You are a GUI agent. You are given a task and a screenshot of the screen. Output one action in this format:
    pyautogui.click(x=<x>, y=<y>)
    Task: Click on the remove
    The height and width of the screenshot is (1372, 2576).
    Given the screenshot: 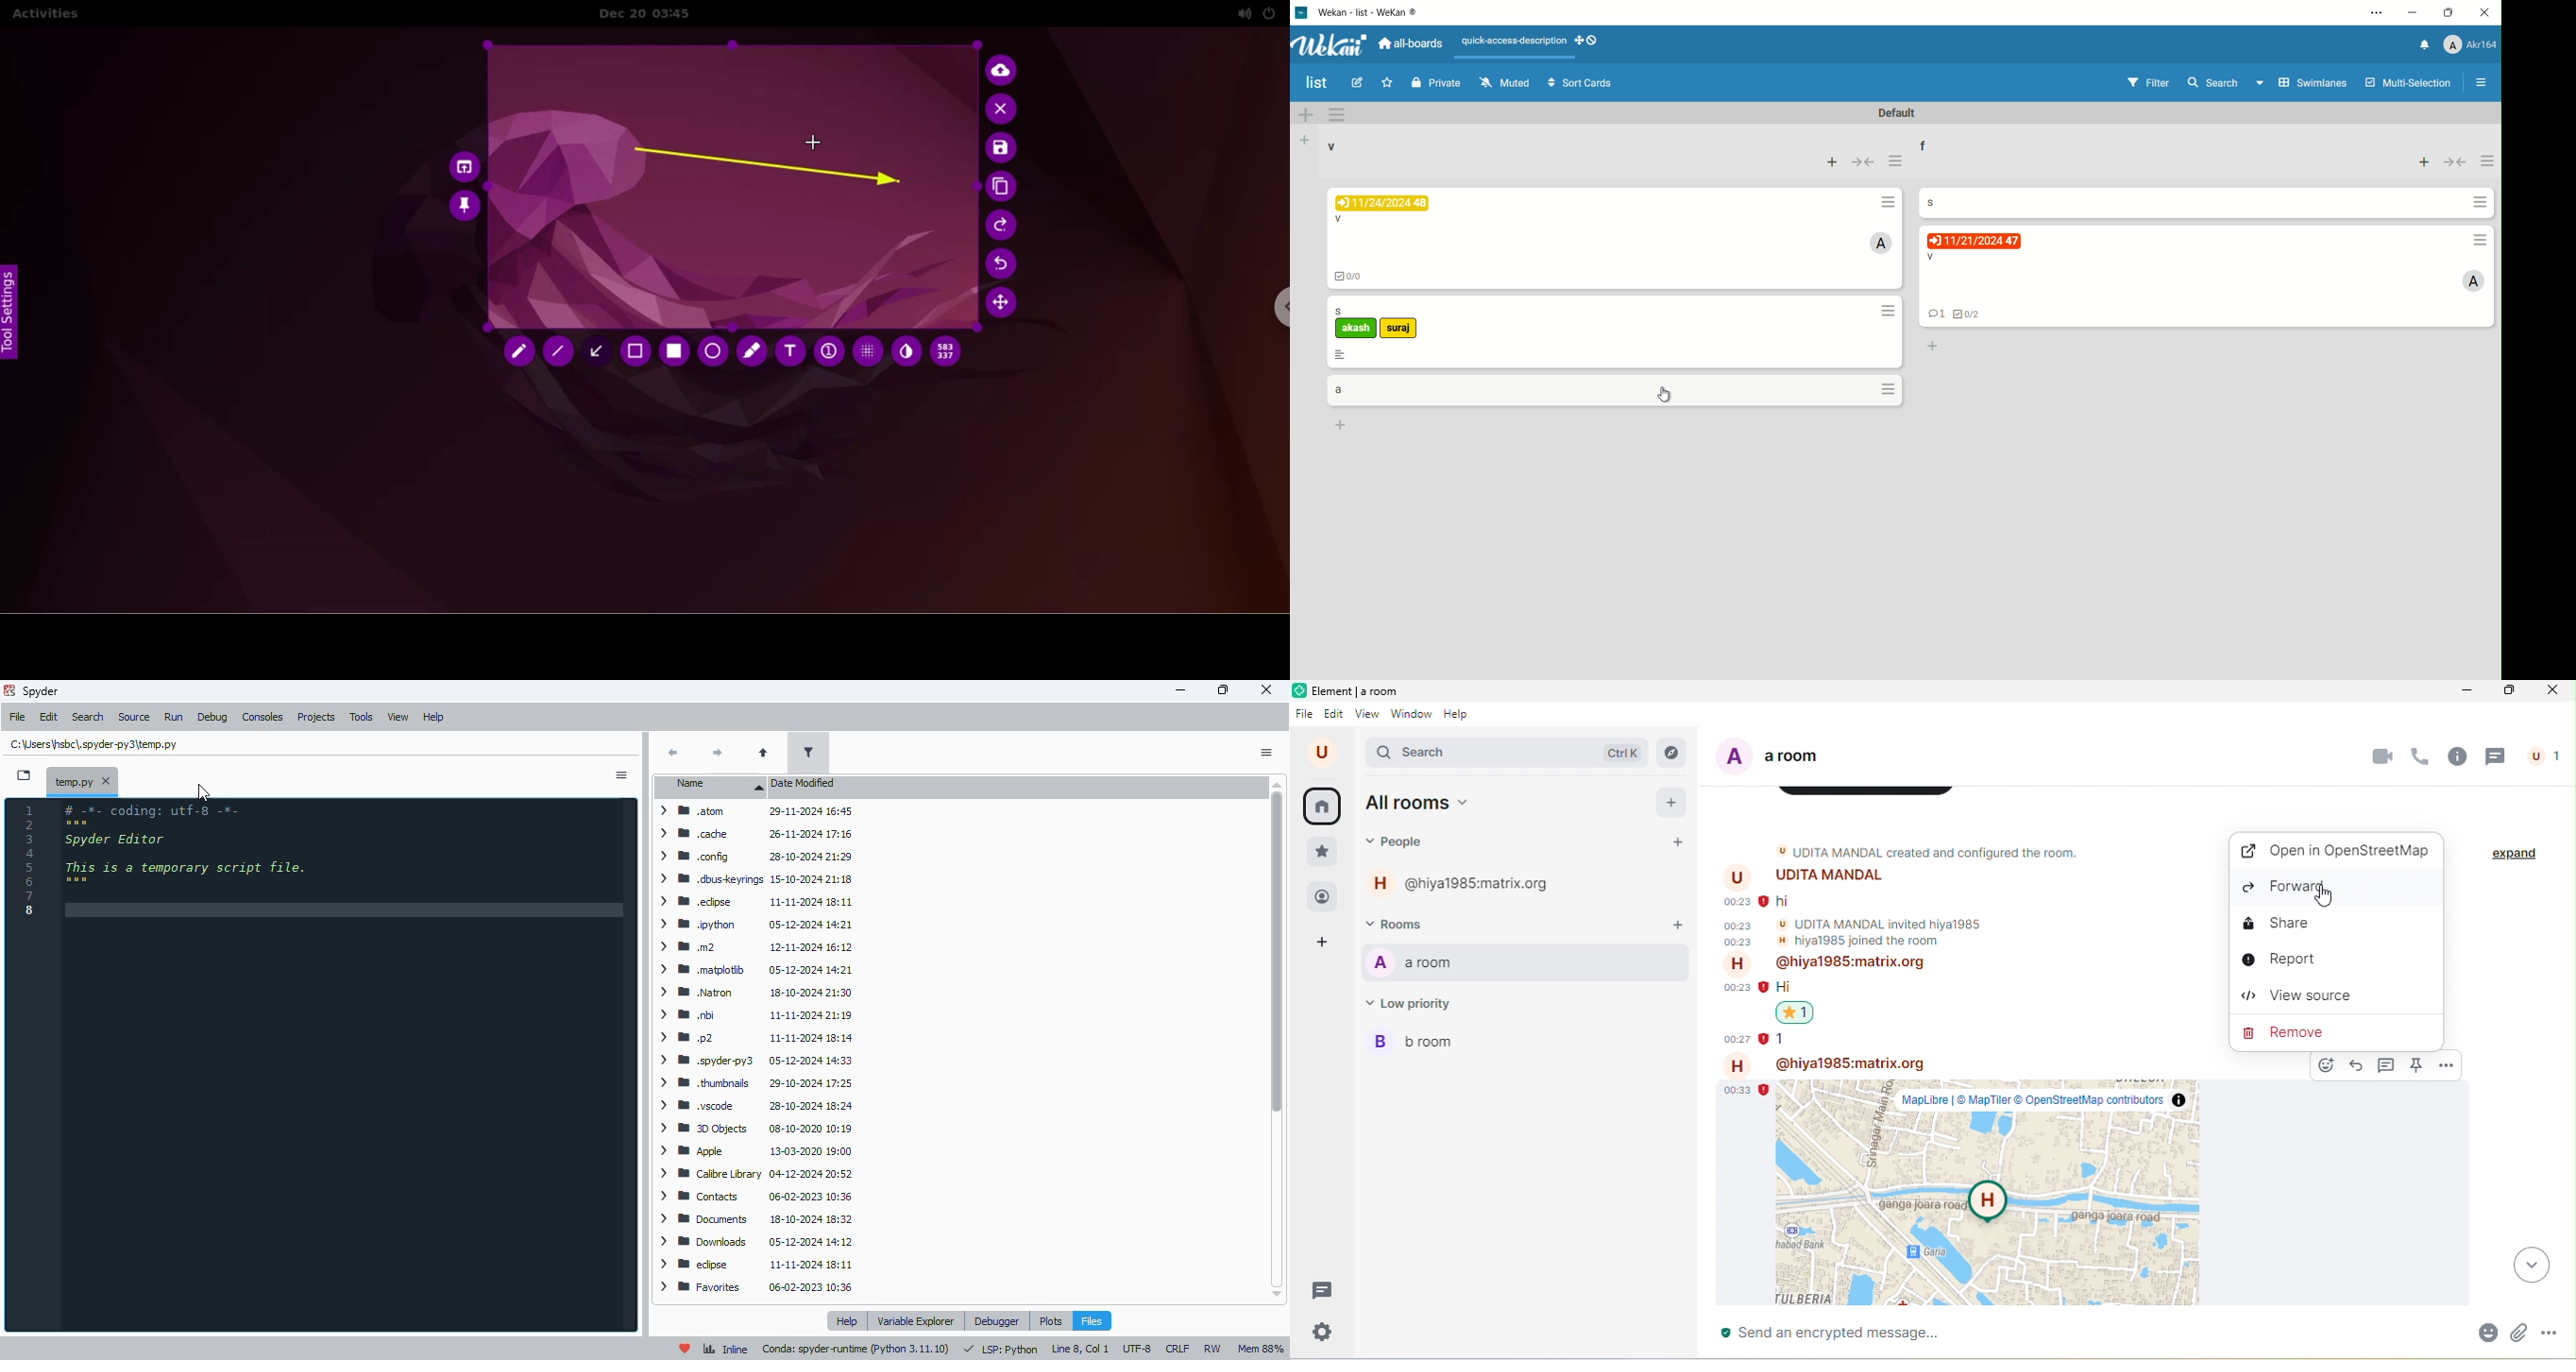 What is the action you would take?
    pyautogui.click(x=2293, y=1034)
    